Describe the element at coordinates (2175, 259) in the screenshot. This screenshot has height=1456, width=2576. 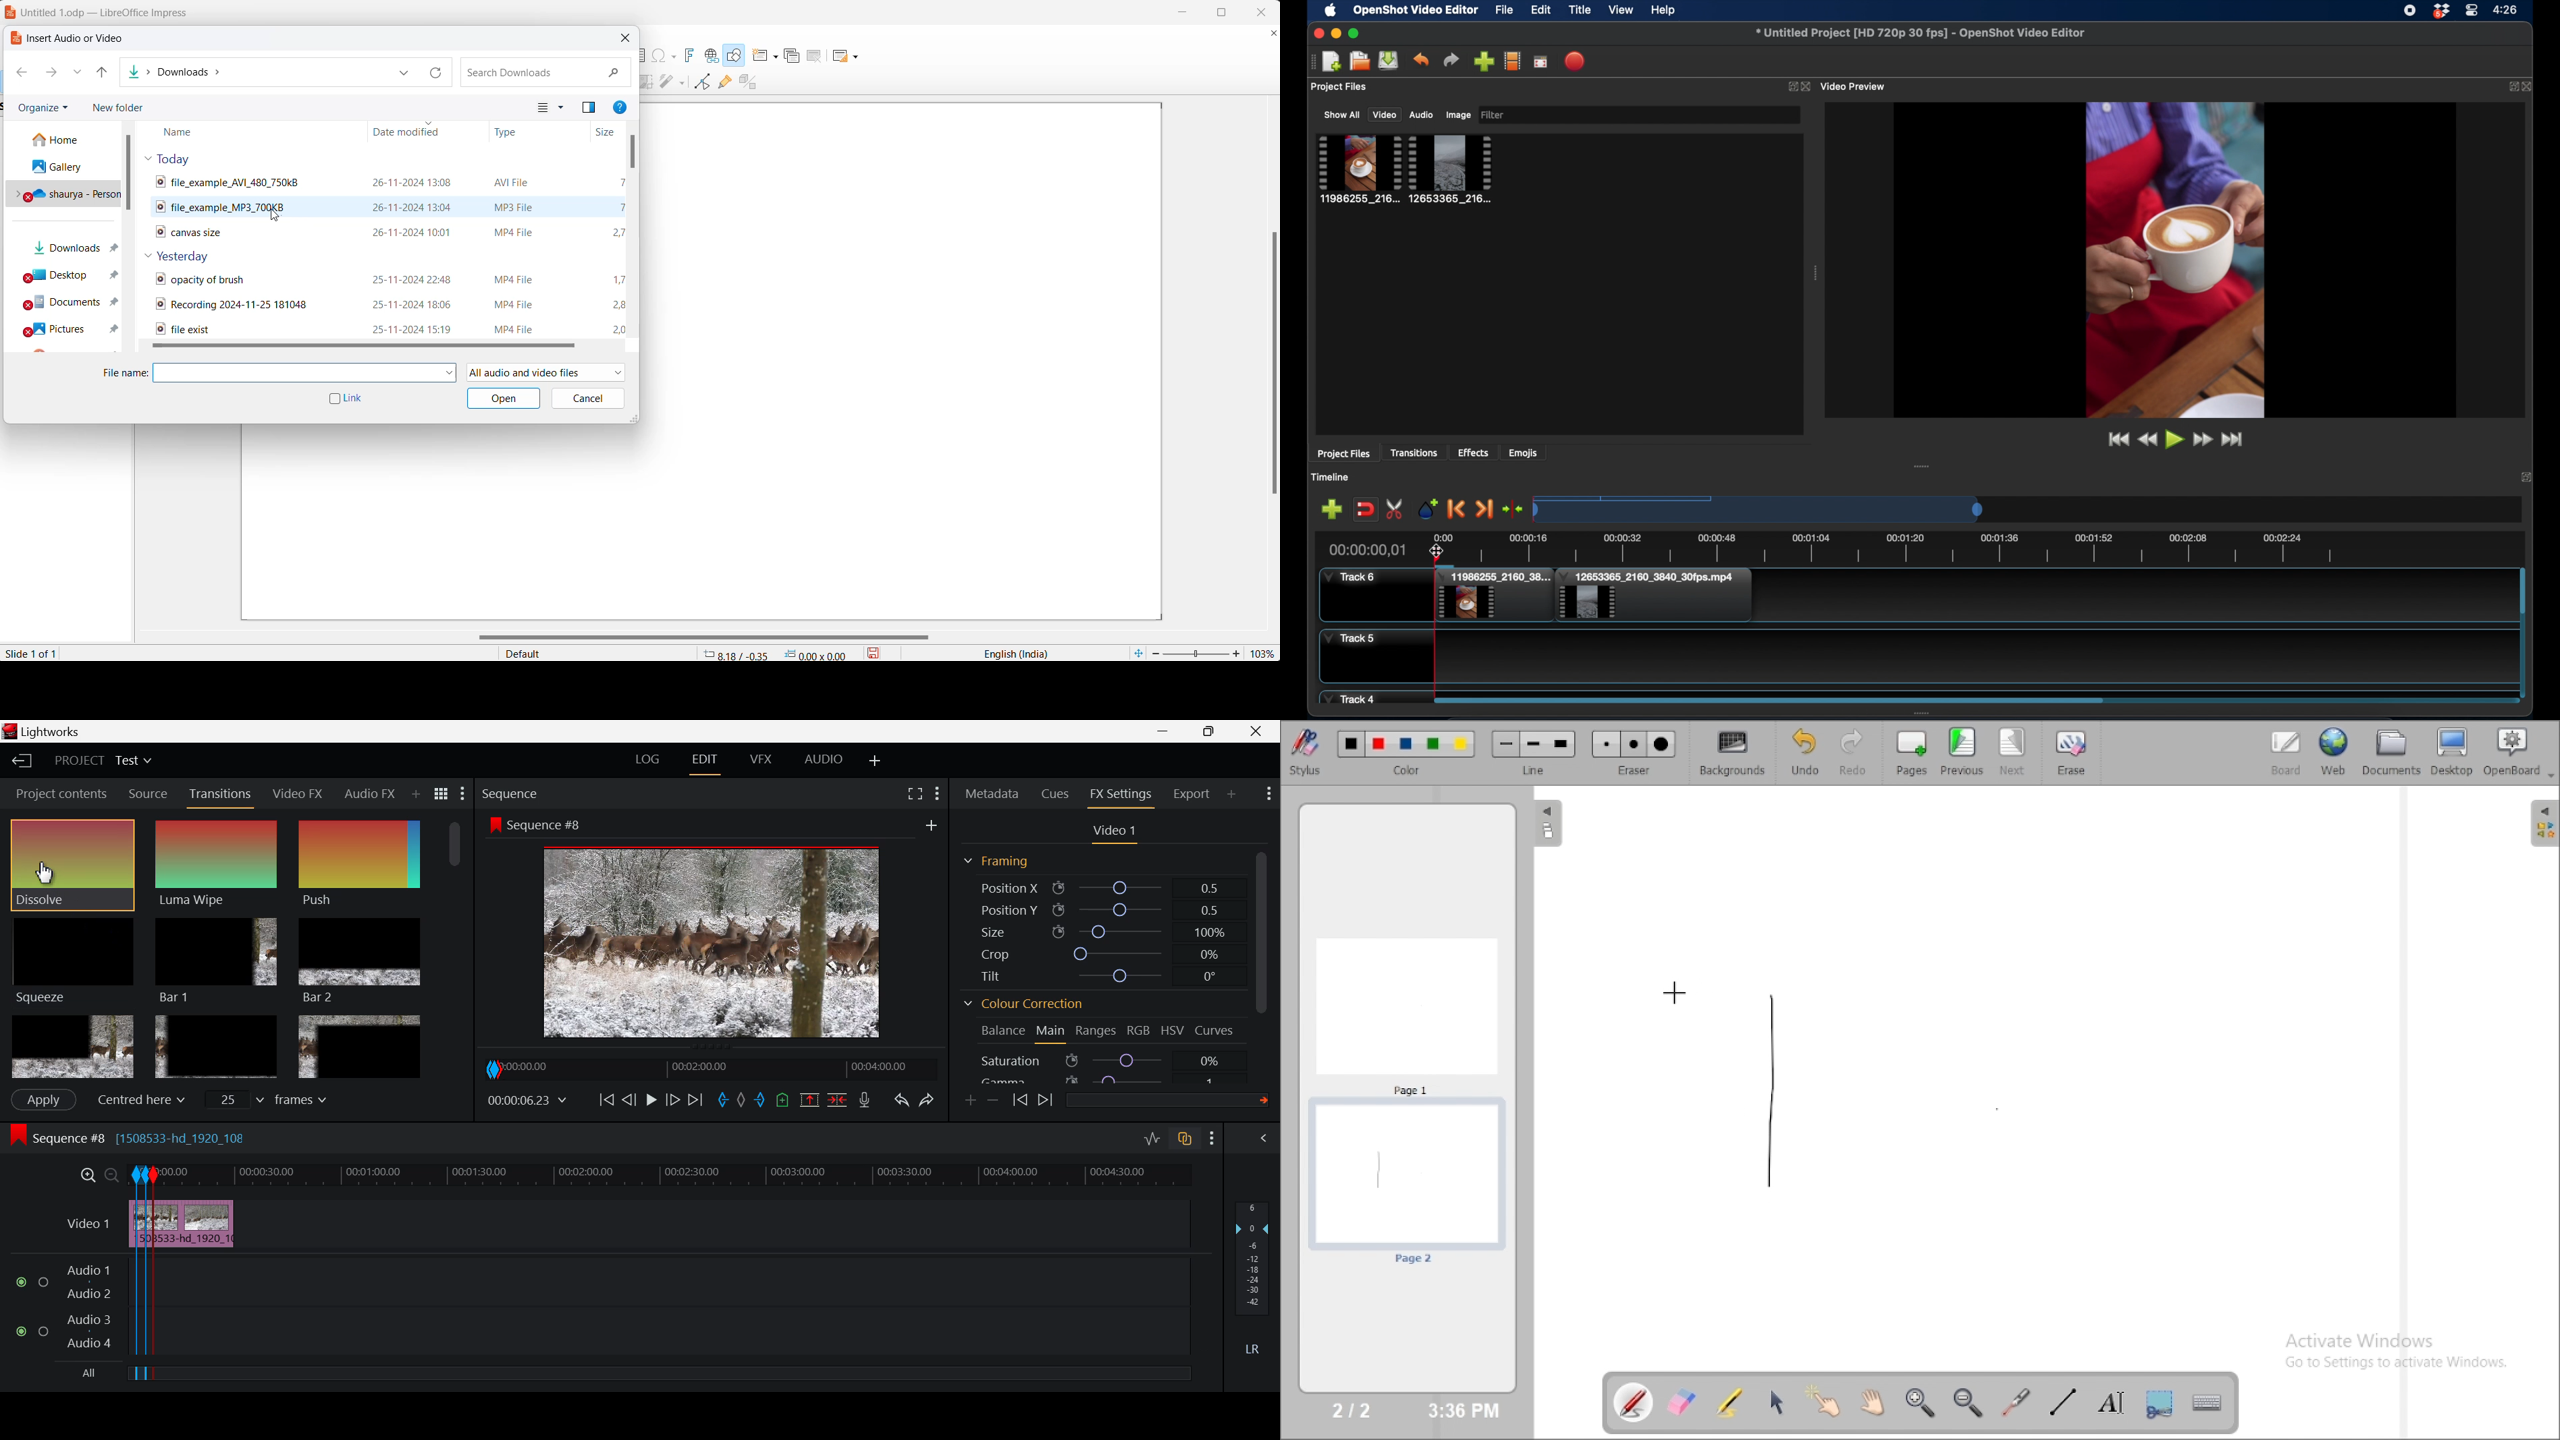
I see `video preview` at that location.